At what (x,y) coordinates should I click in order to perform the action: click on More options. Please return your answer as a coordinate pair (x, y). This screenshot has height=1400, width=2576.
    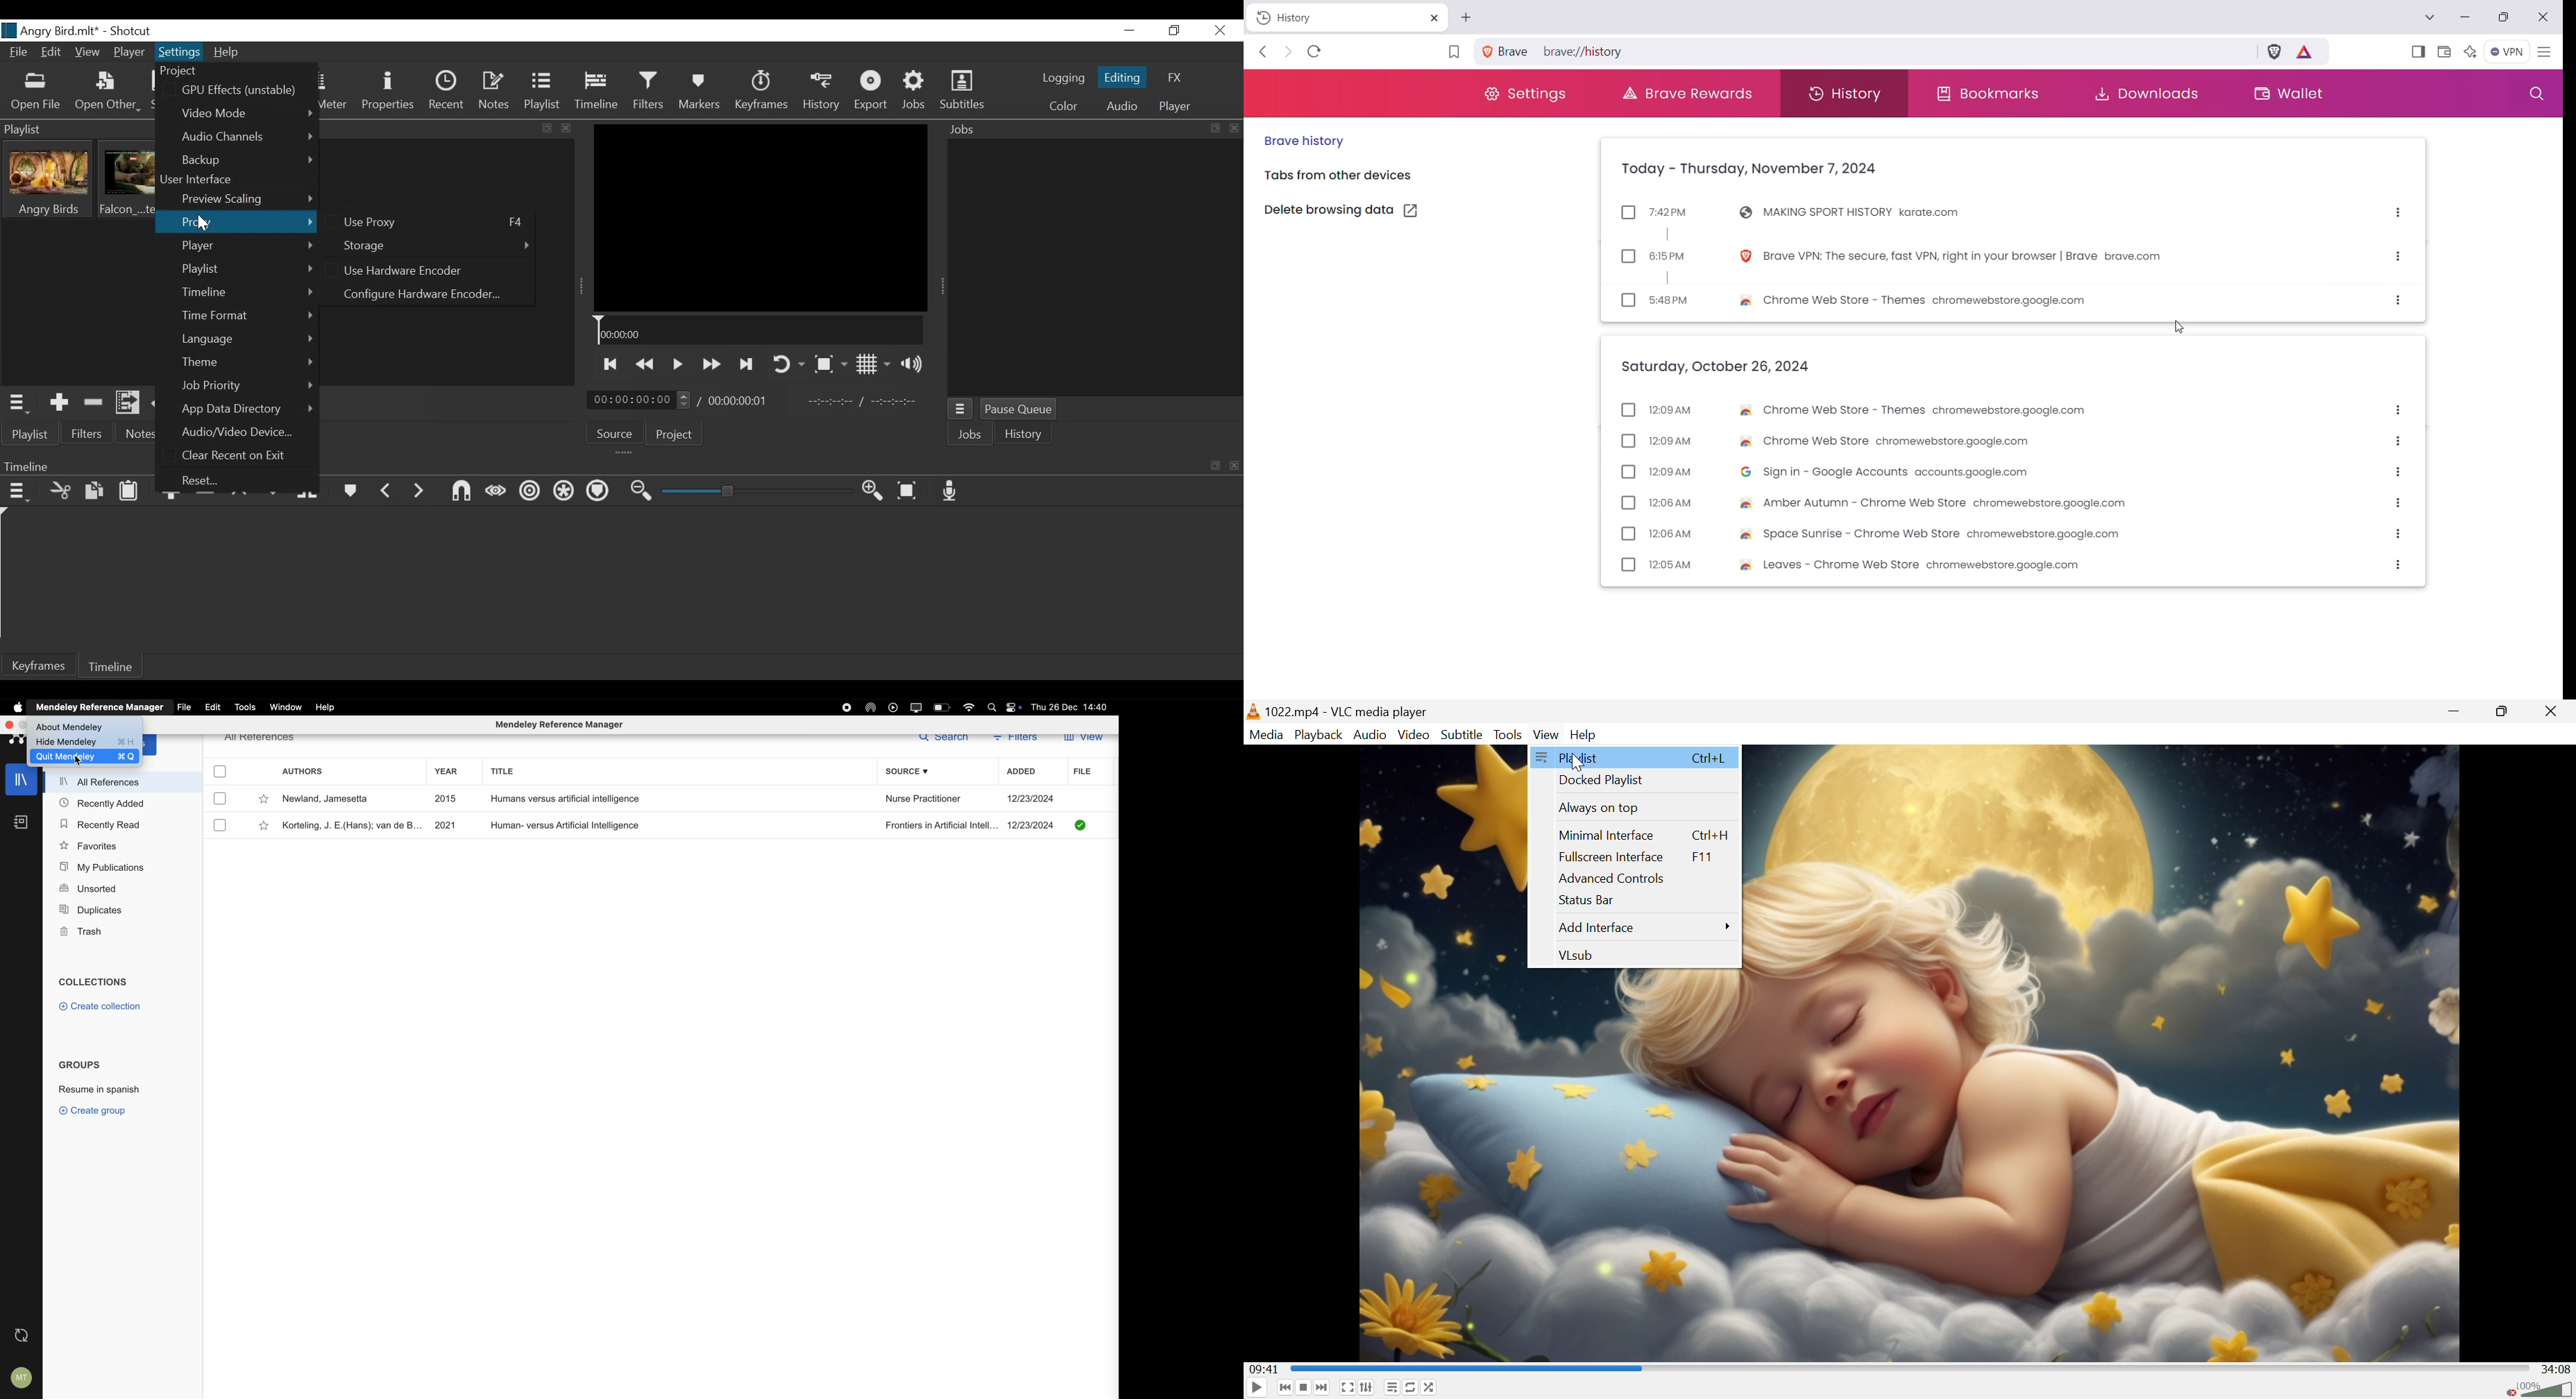
    Looking at the image, I should click on (2398, 442).